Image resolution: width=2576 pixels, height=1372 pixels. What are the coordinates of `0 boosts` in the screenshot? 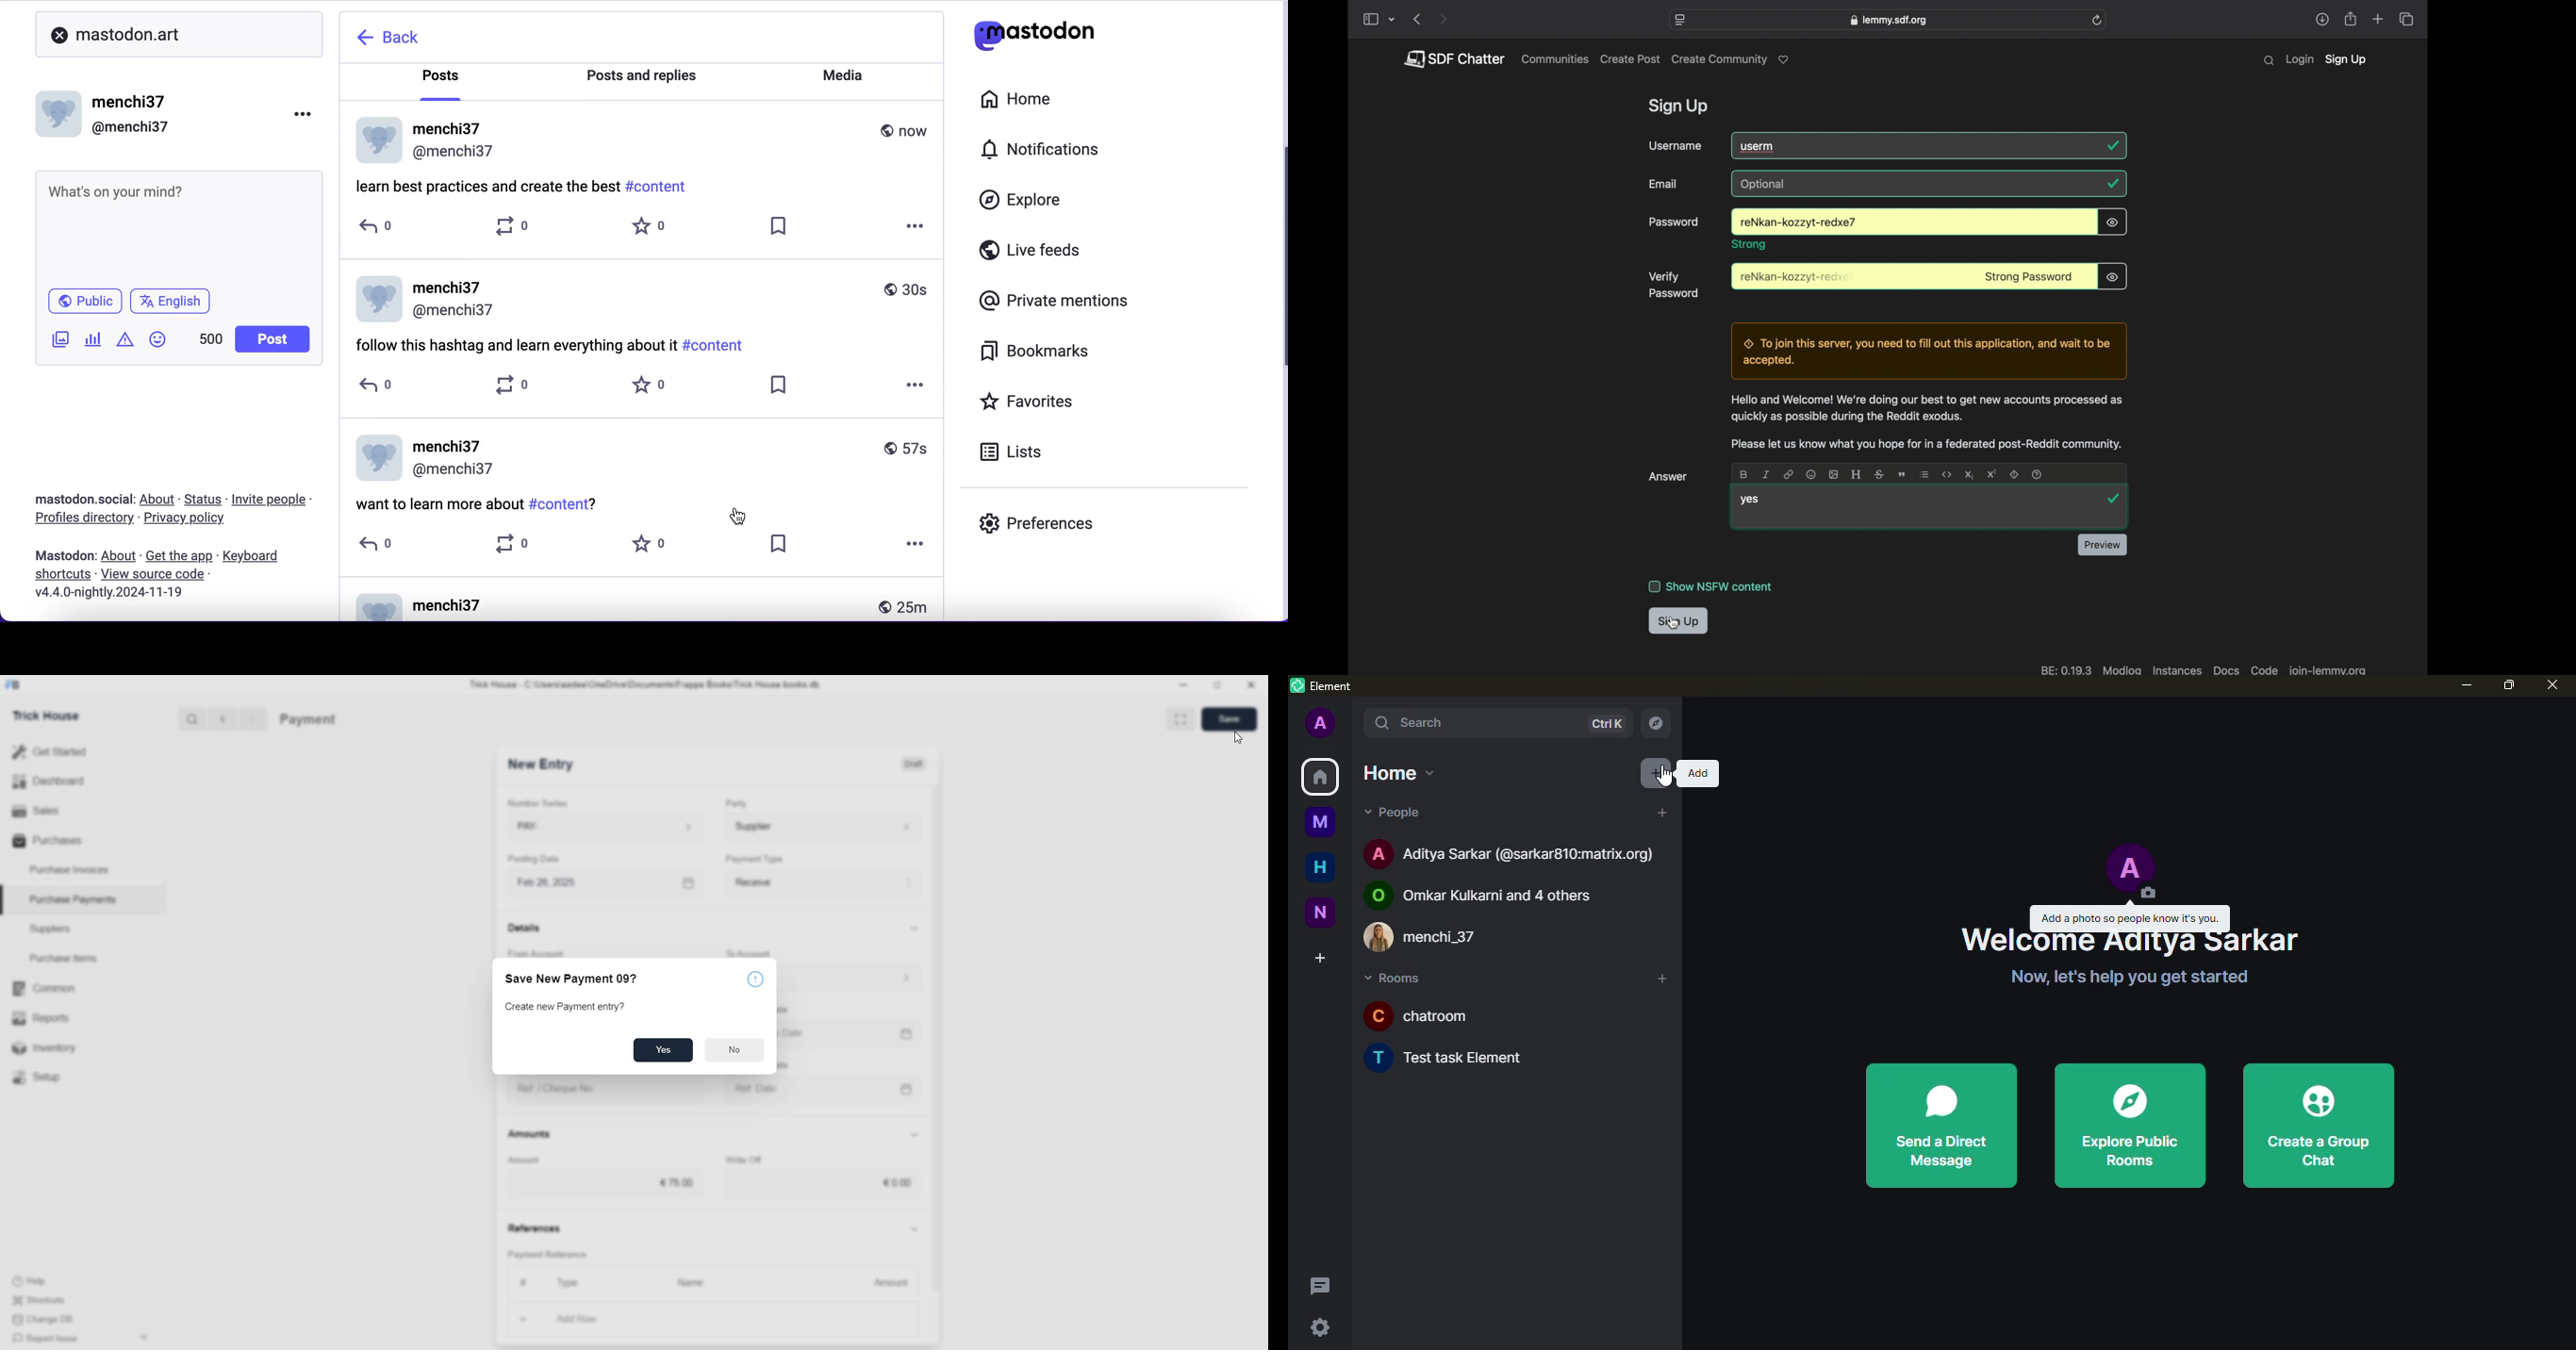 It's located at (518, 387).